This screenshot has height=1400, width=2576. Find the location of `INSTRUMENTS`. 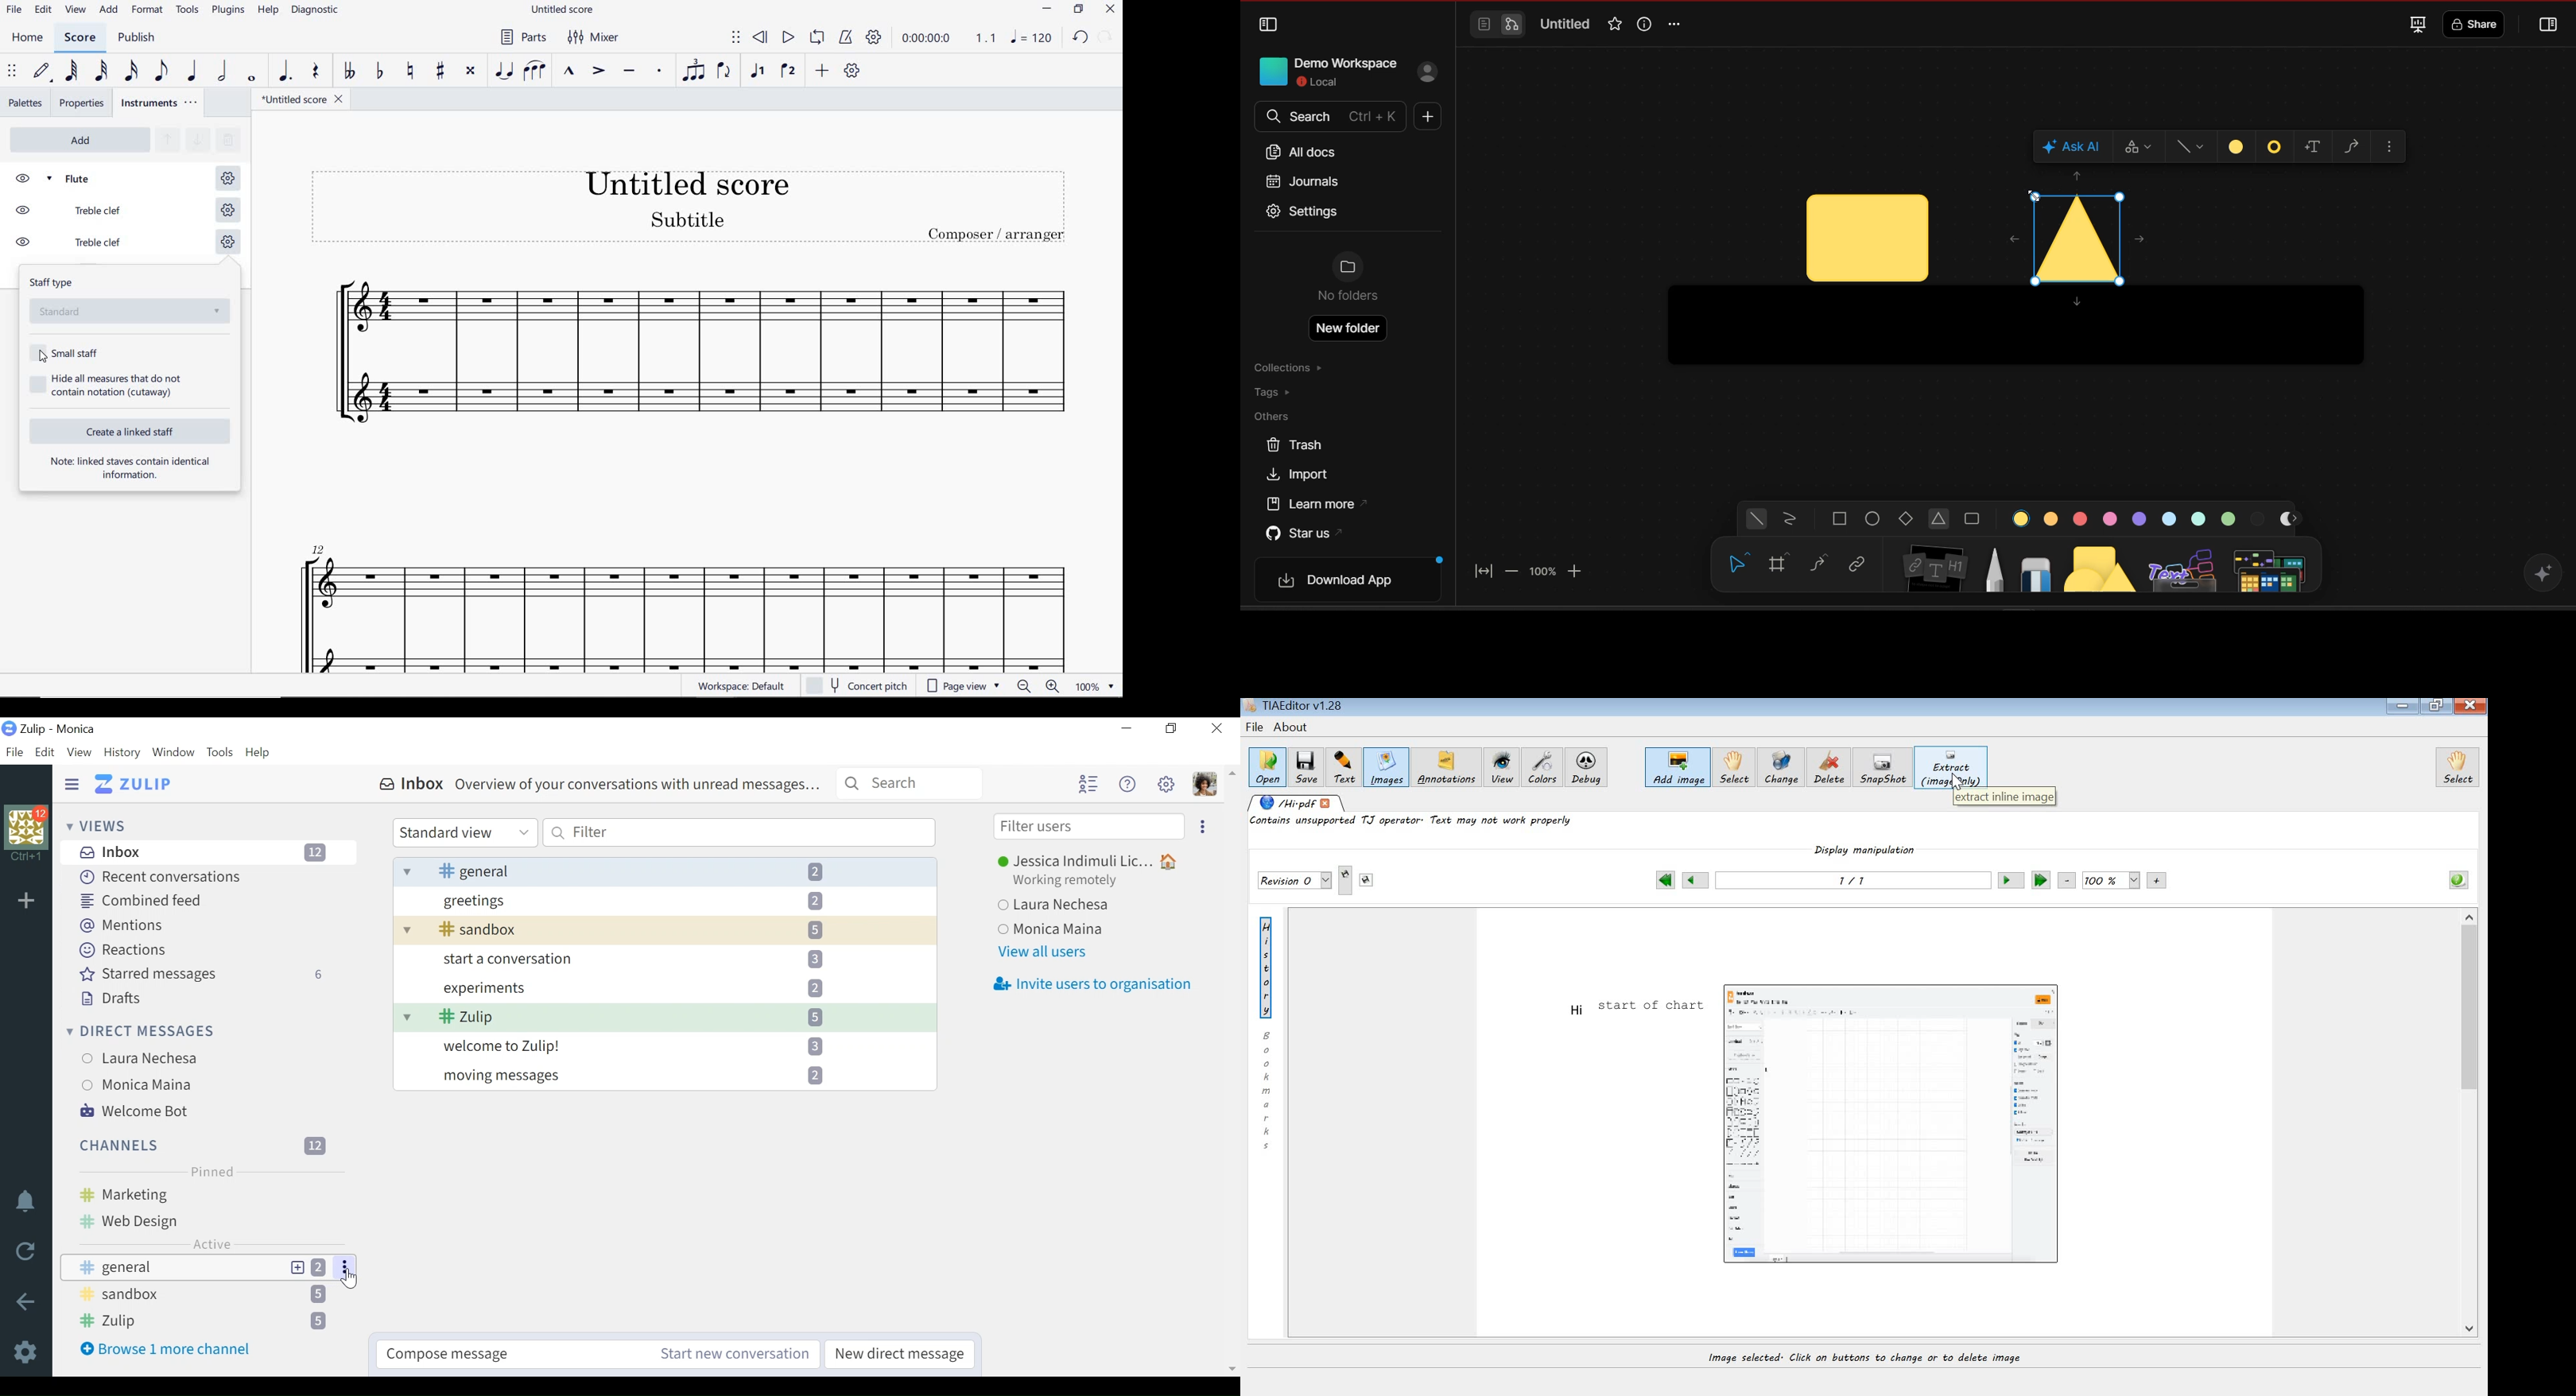

INSTRUMENTS is located at coordinates (161, 104).